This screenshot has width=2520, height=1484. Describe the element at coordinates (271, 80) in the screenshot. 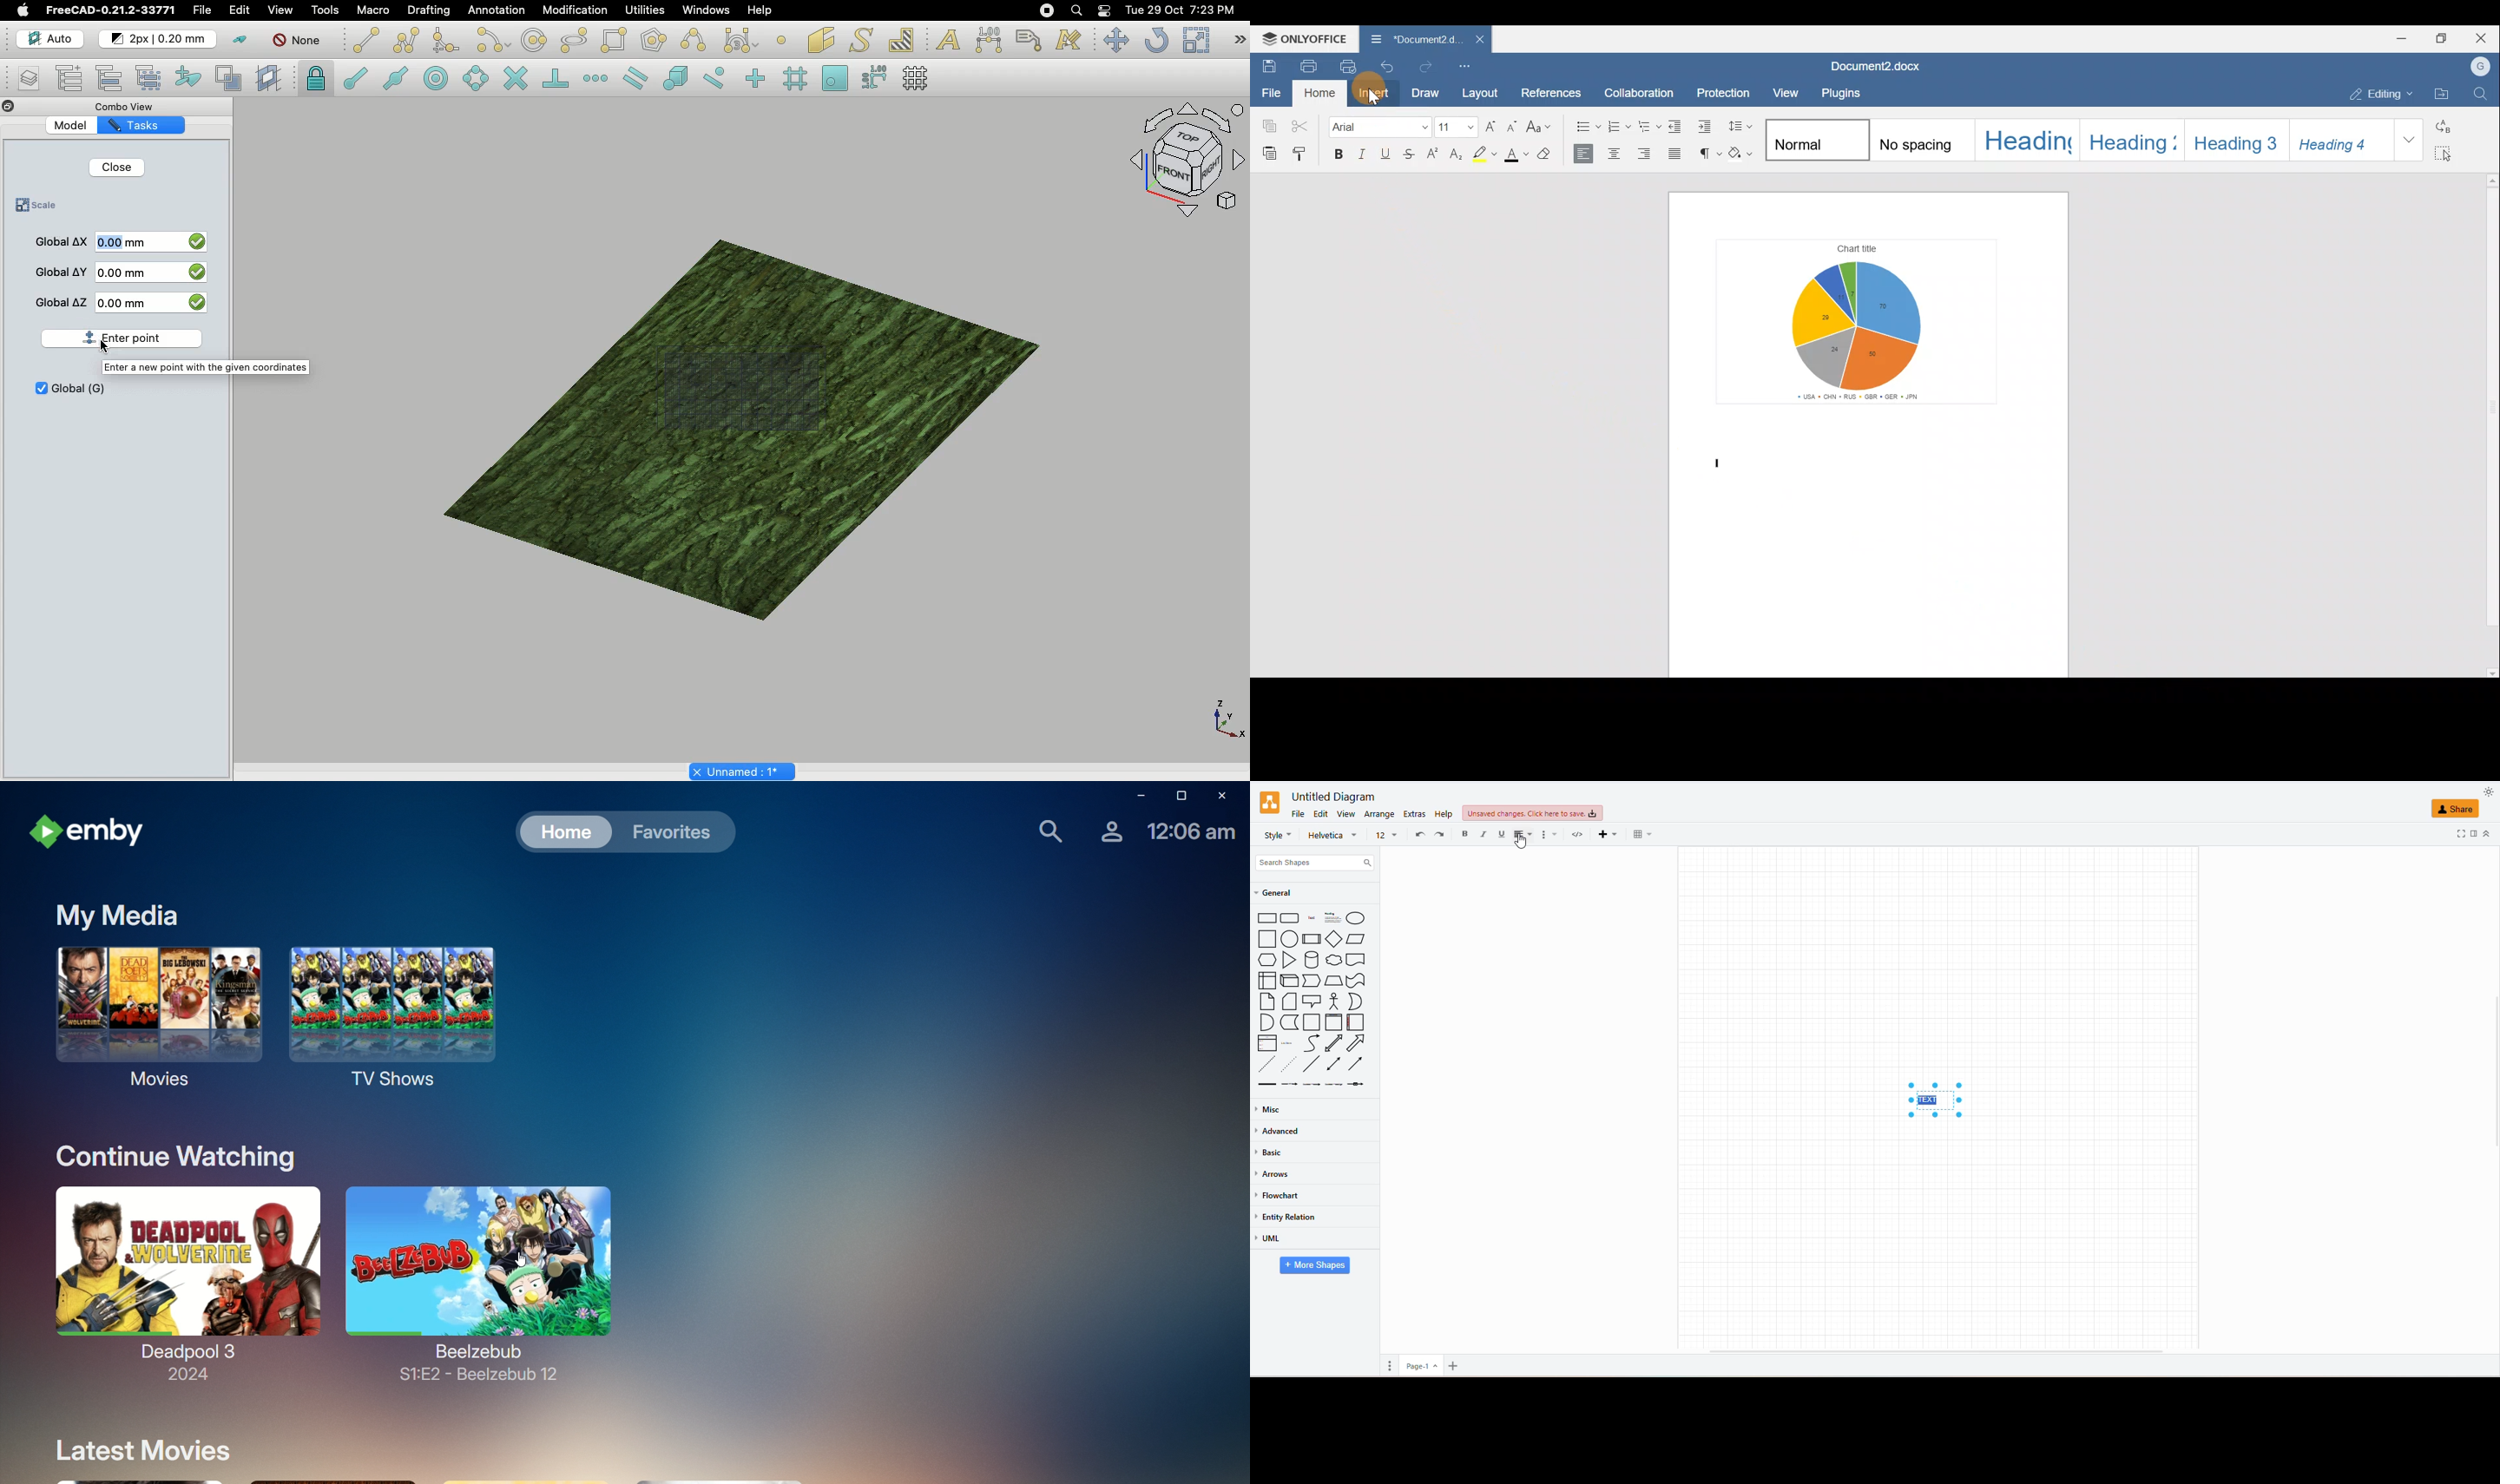

I see `Create working plane proxy` at that location.